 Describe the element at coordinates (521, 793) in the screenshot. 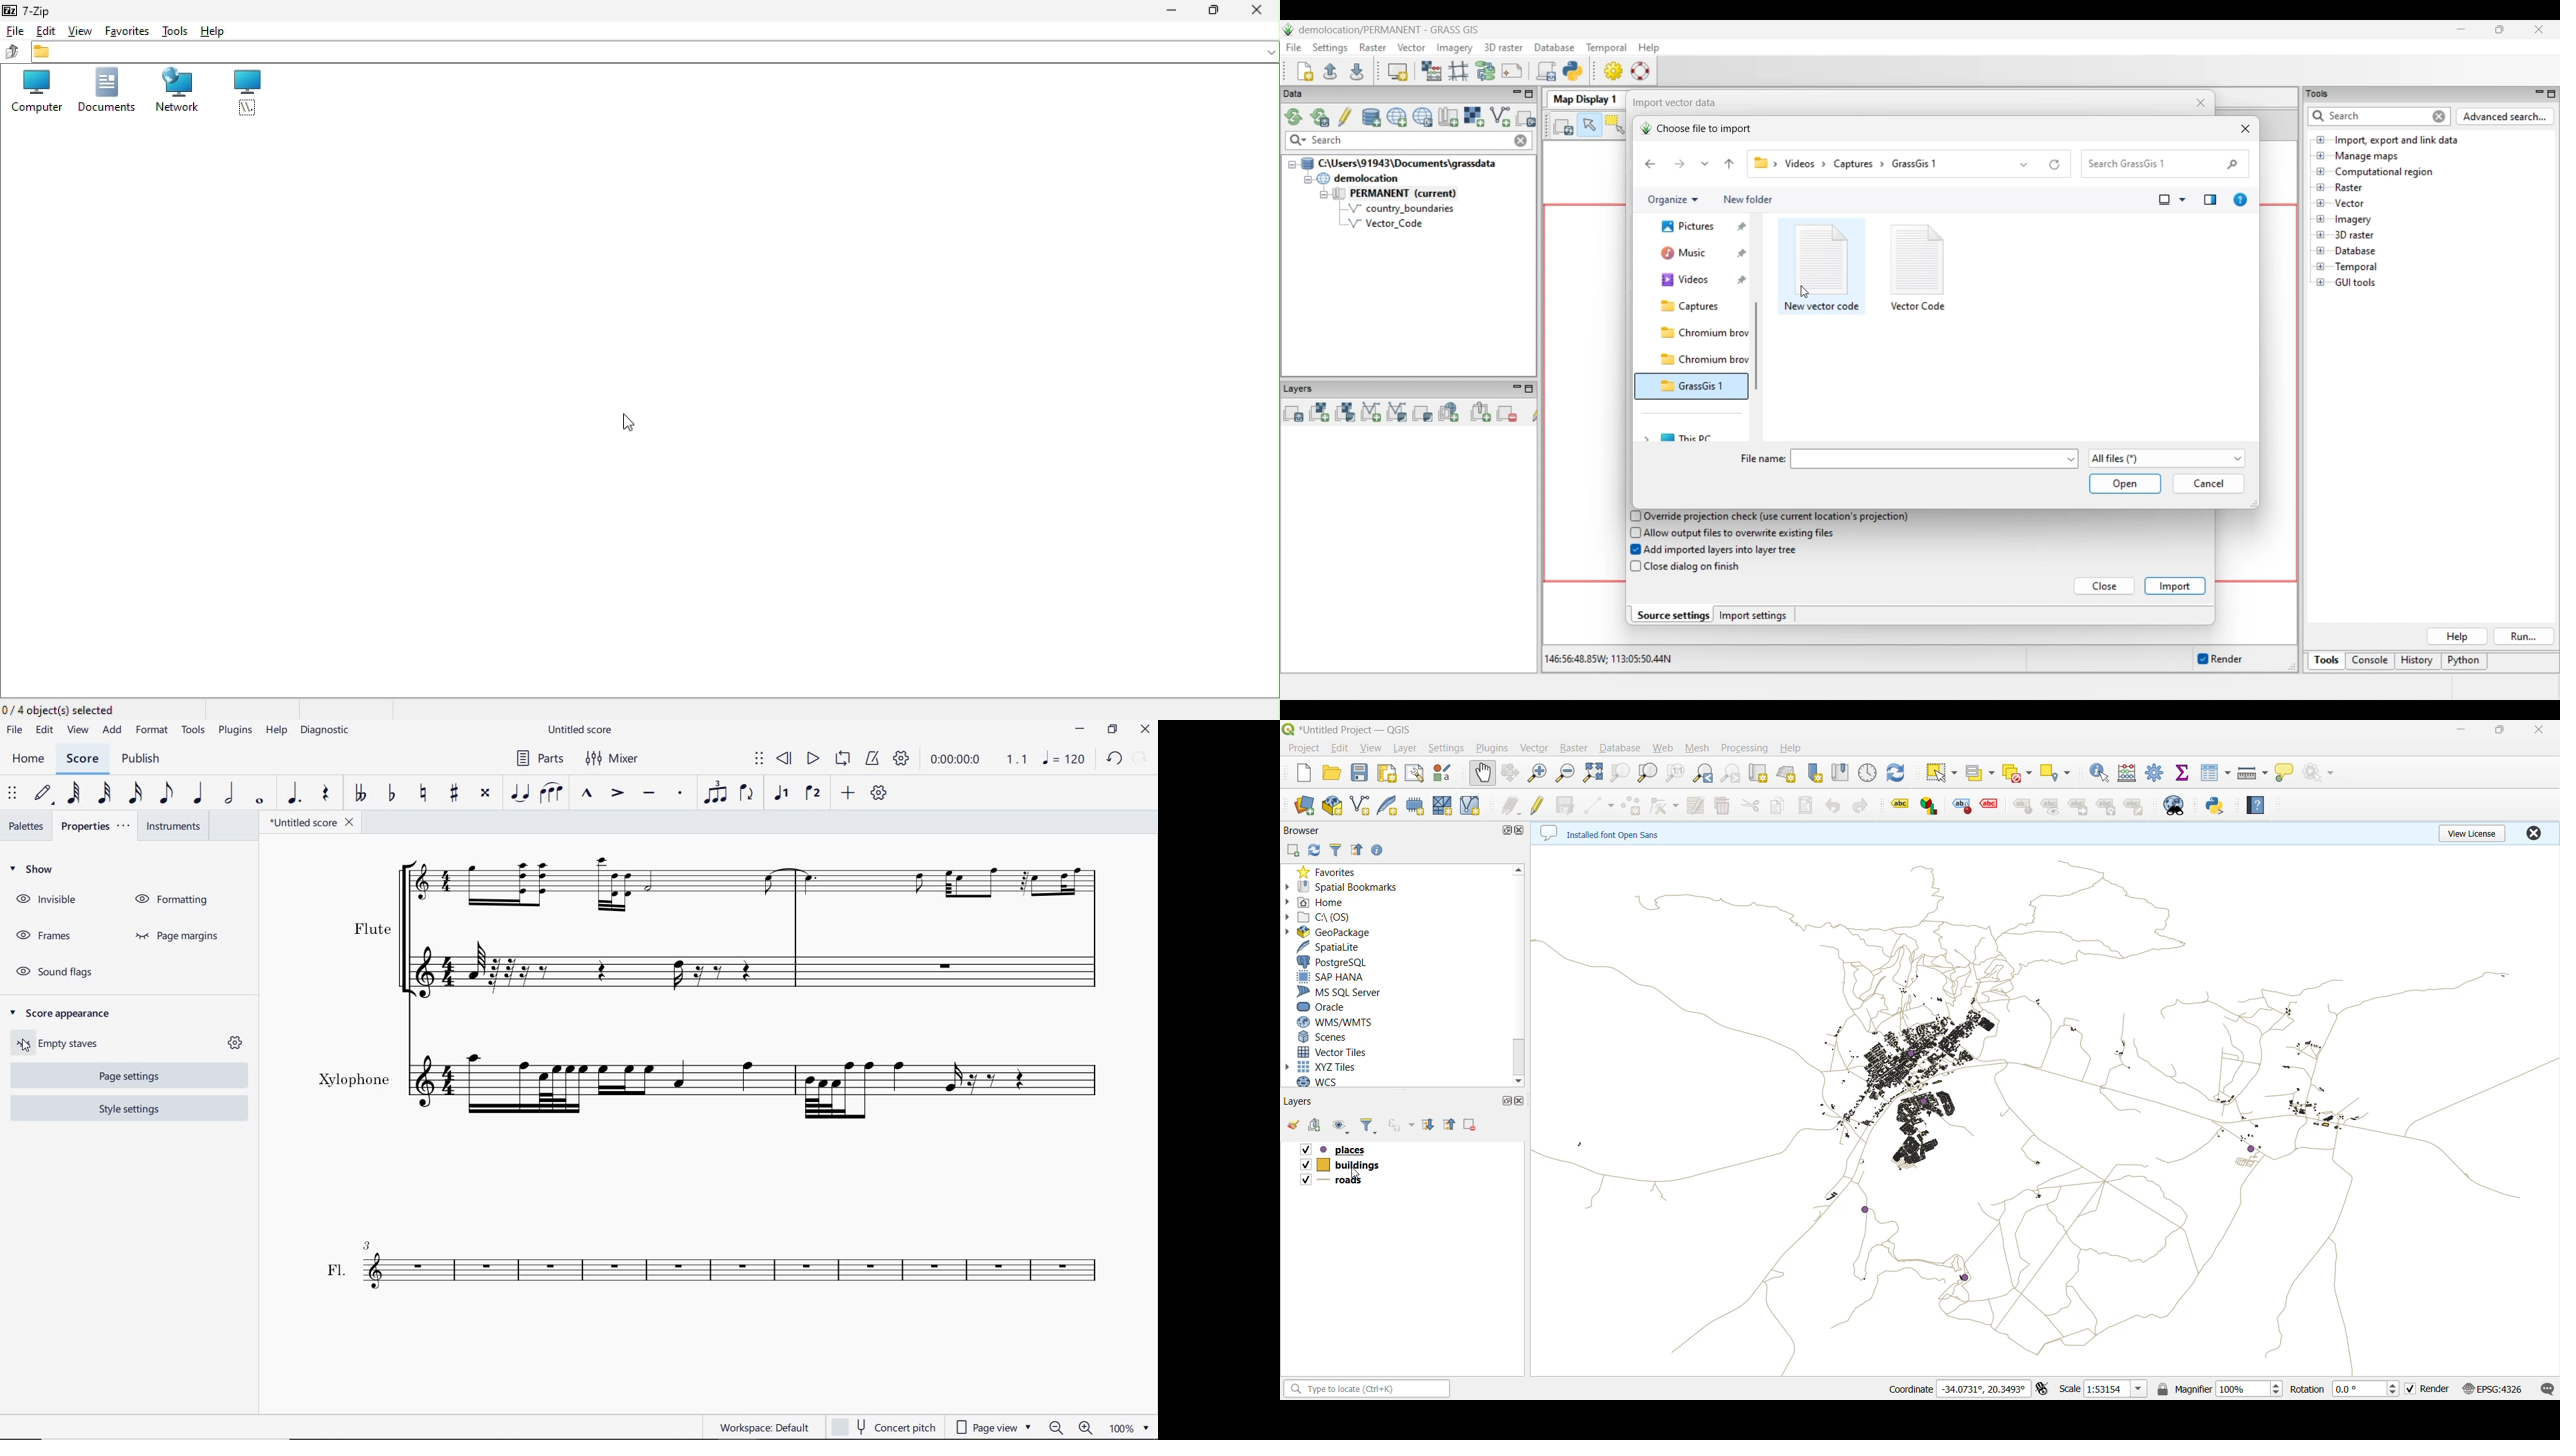

I see `TIE` at that location.